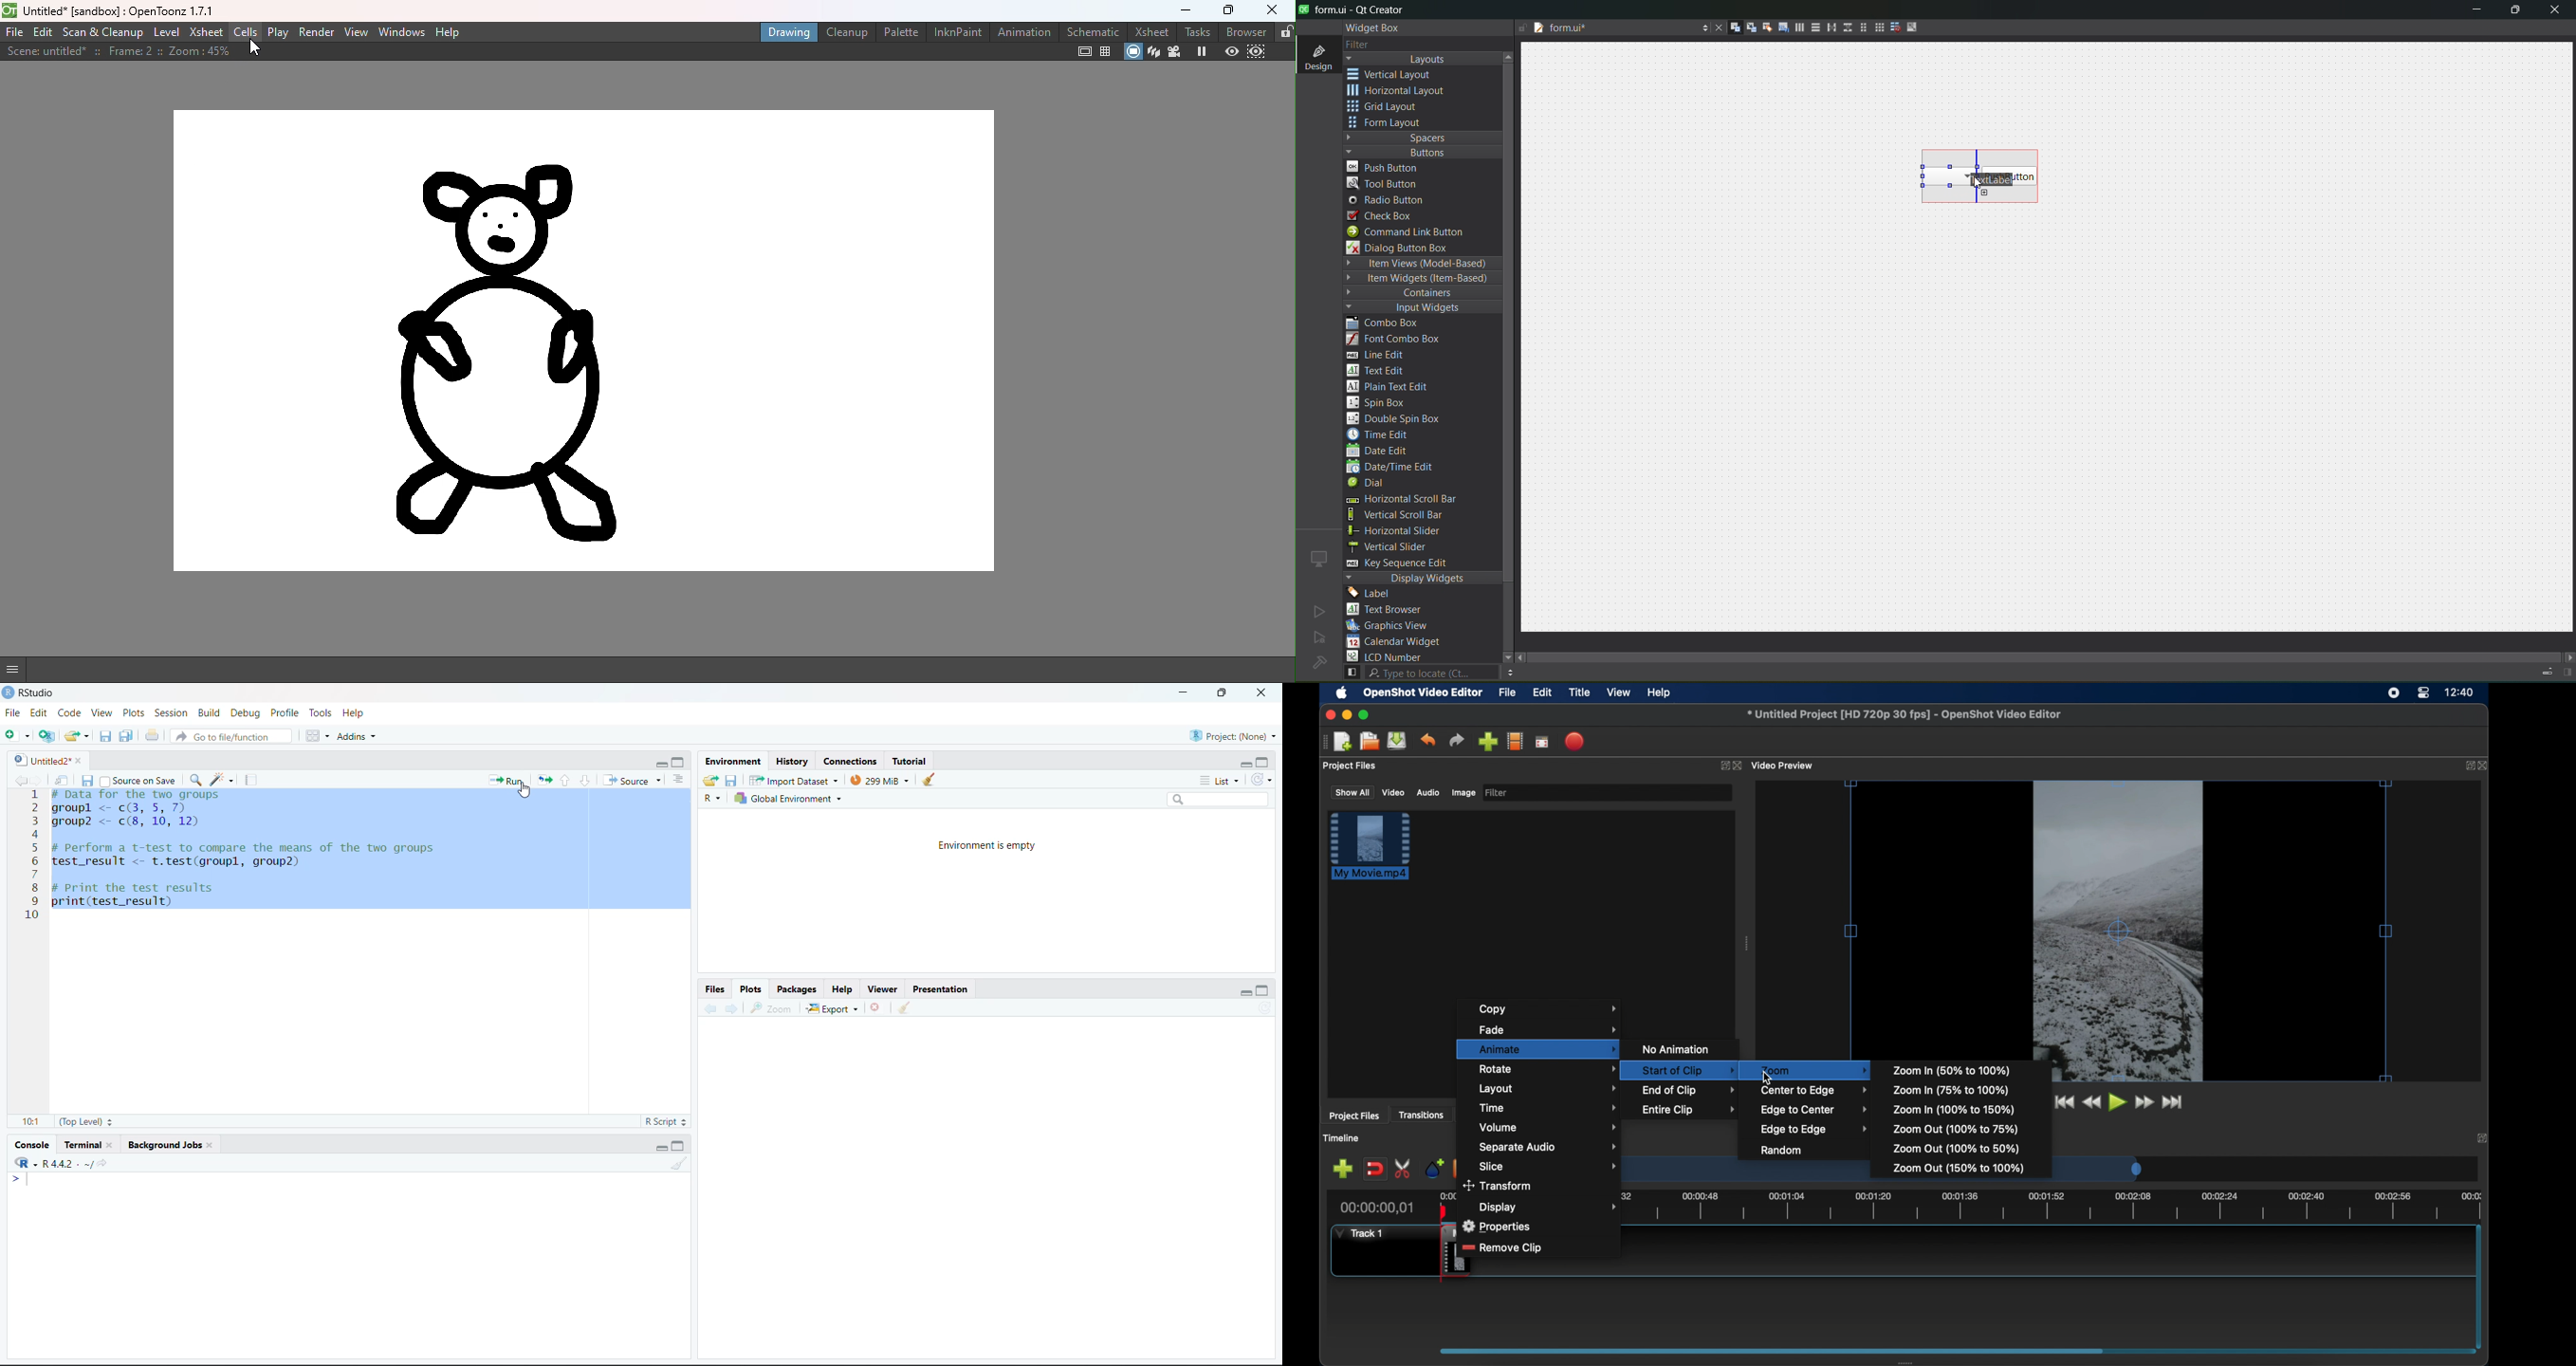  Describe the element at coordinates (506, 781) in the screenshot. I see `Run` at that location.